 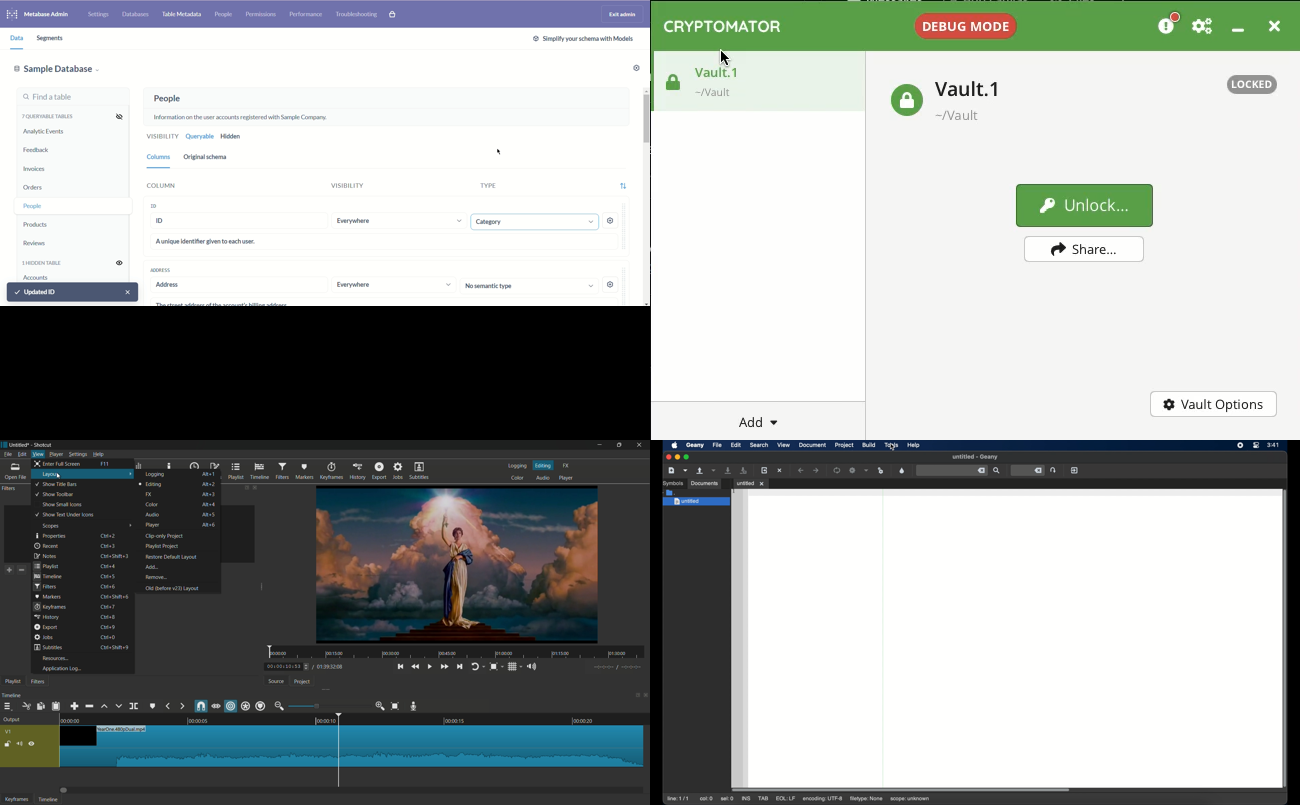 What do you see at coordinates (168, 707) in the screenshot?
I see `previous marker` at bounding box center [168, 707].